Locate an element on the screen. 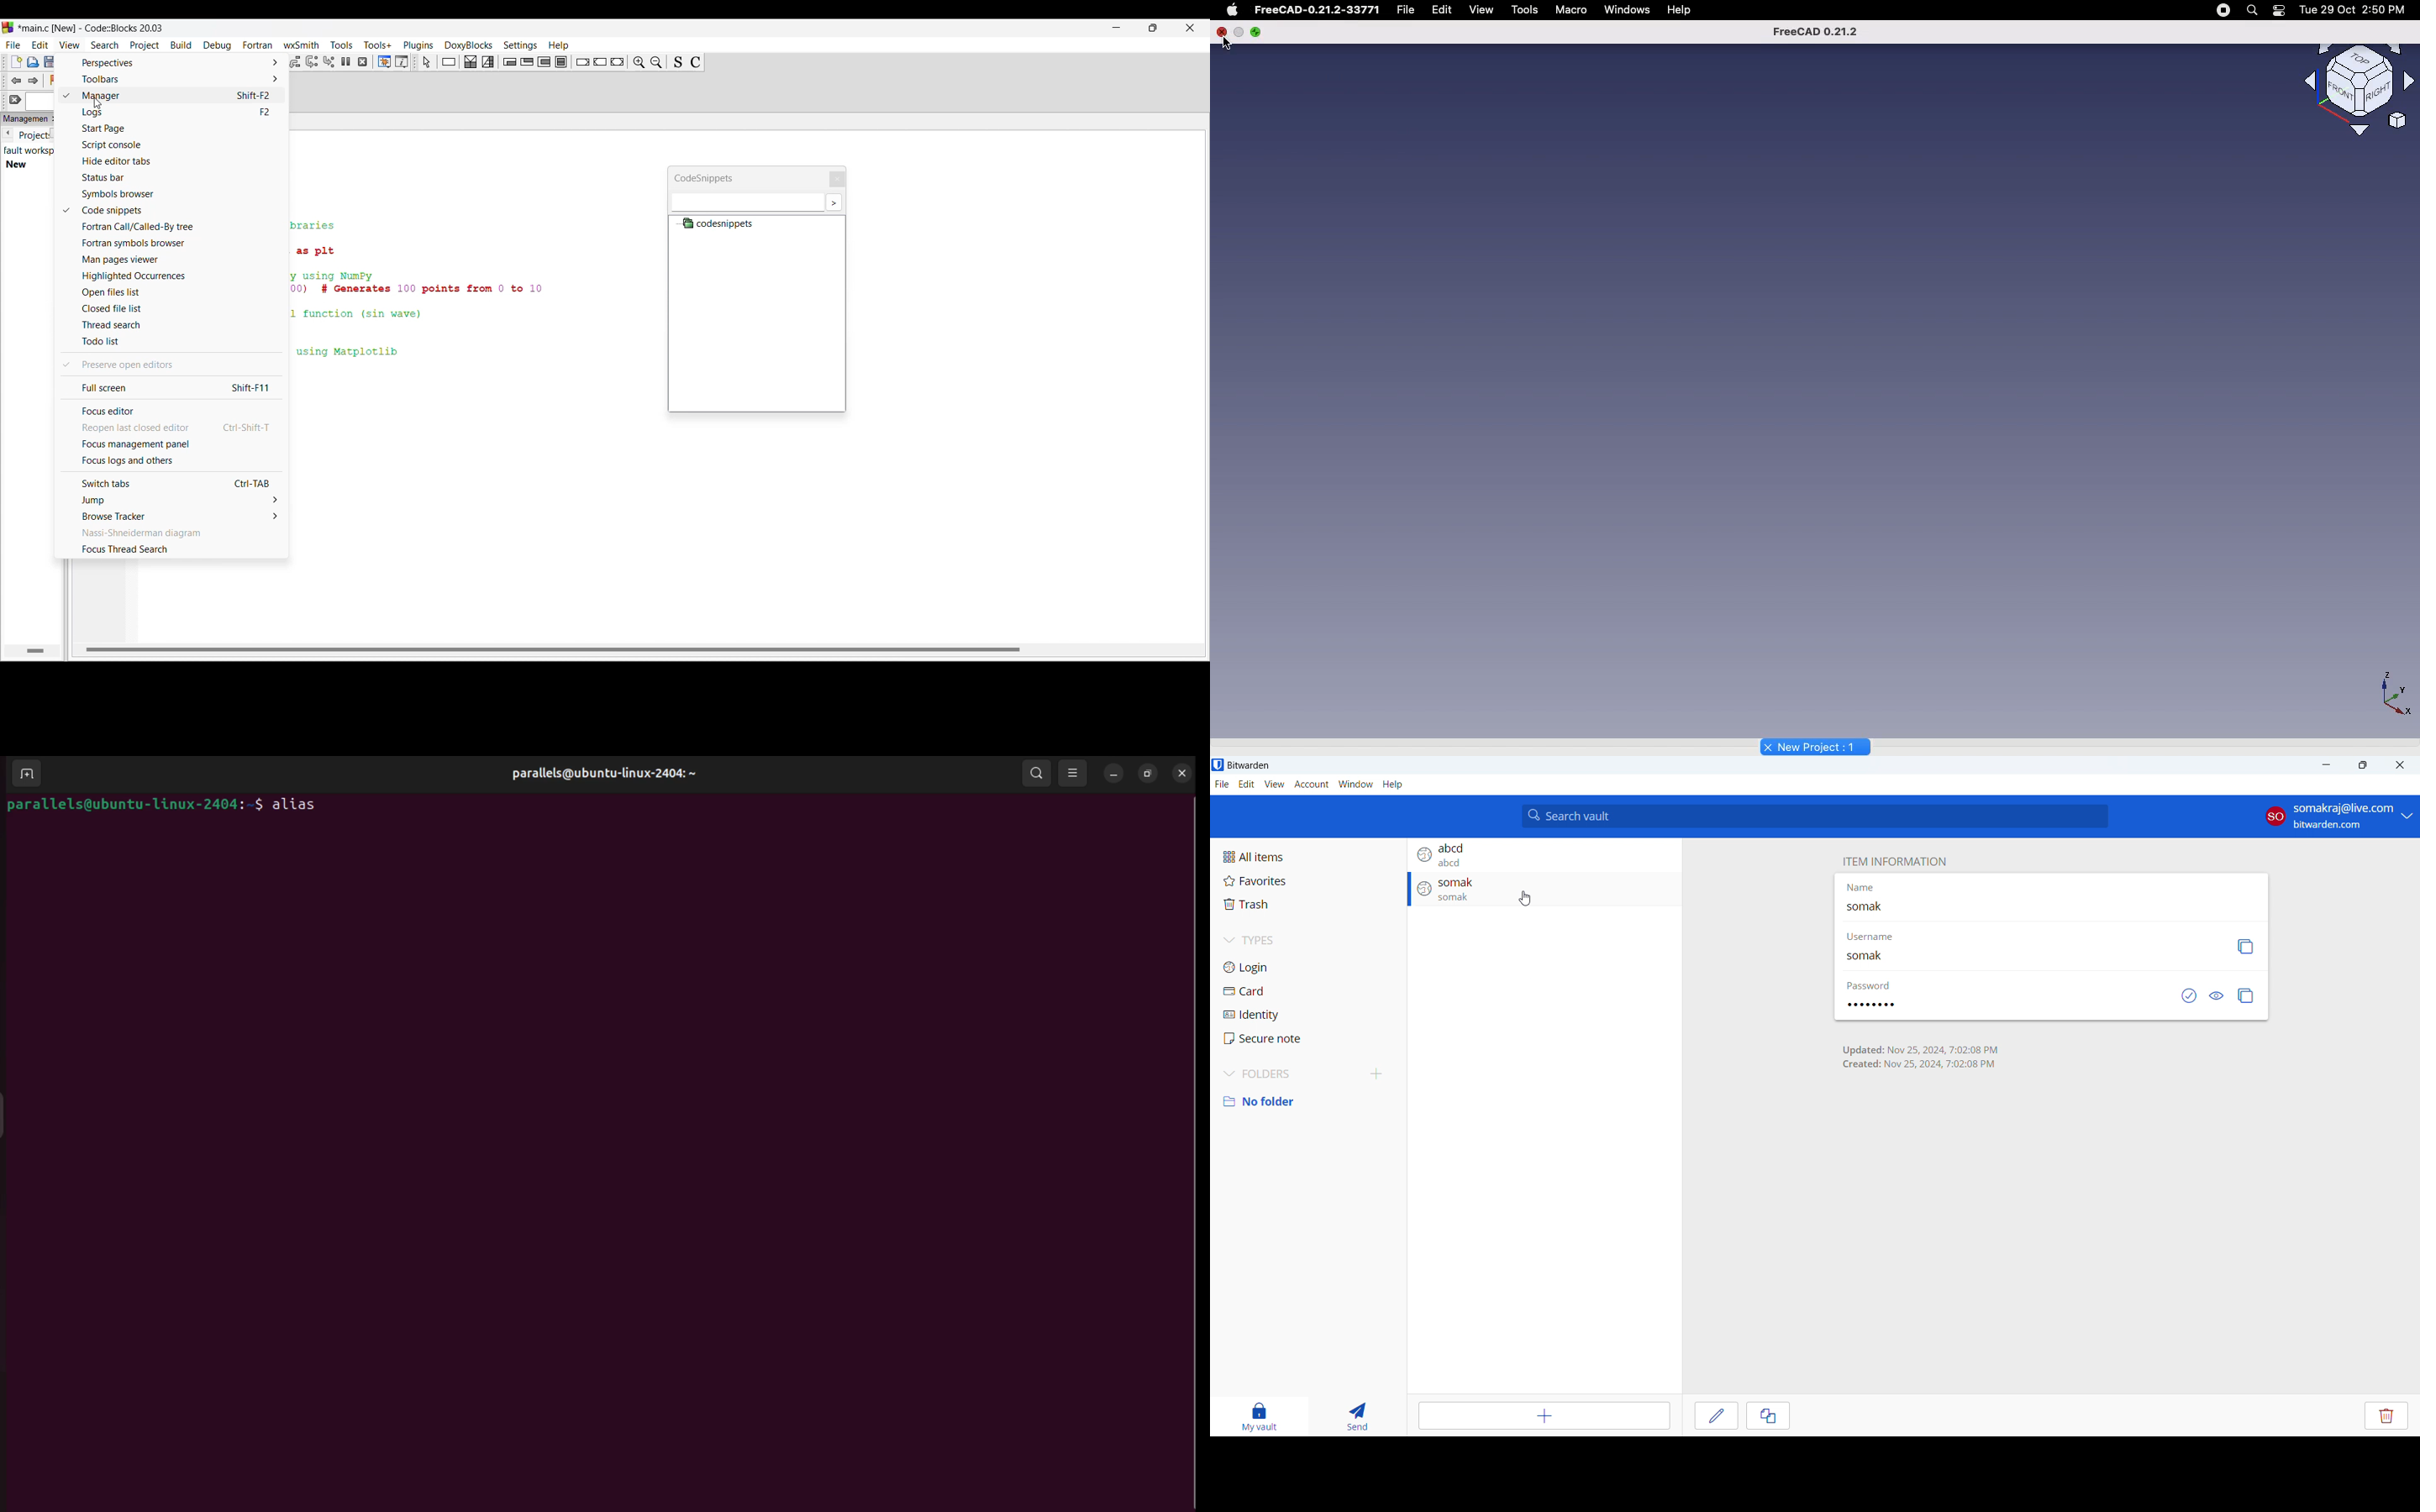  Toggle back is located at coordinates (16, 81).